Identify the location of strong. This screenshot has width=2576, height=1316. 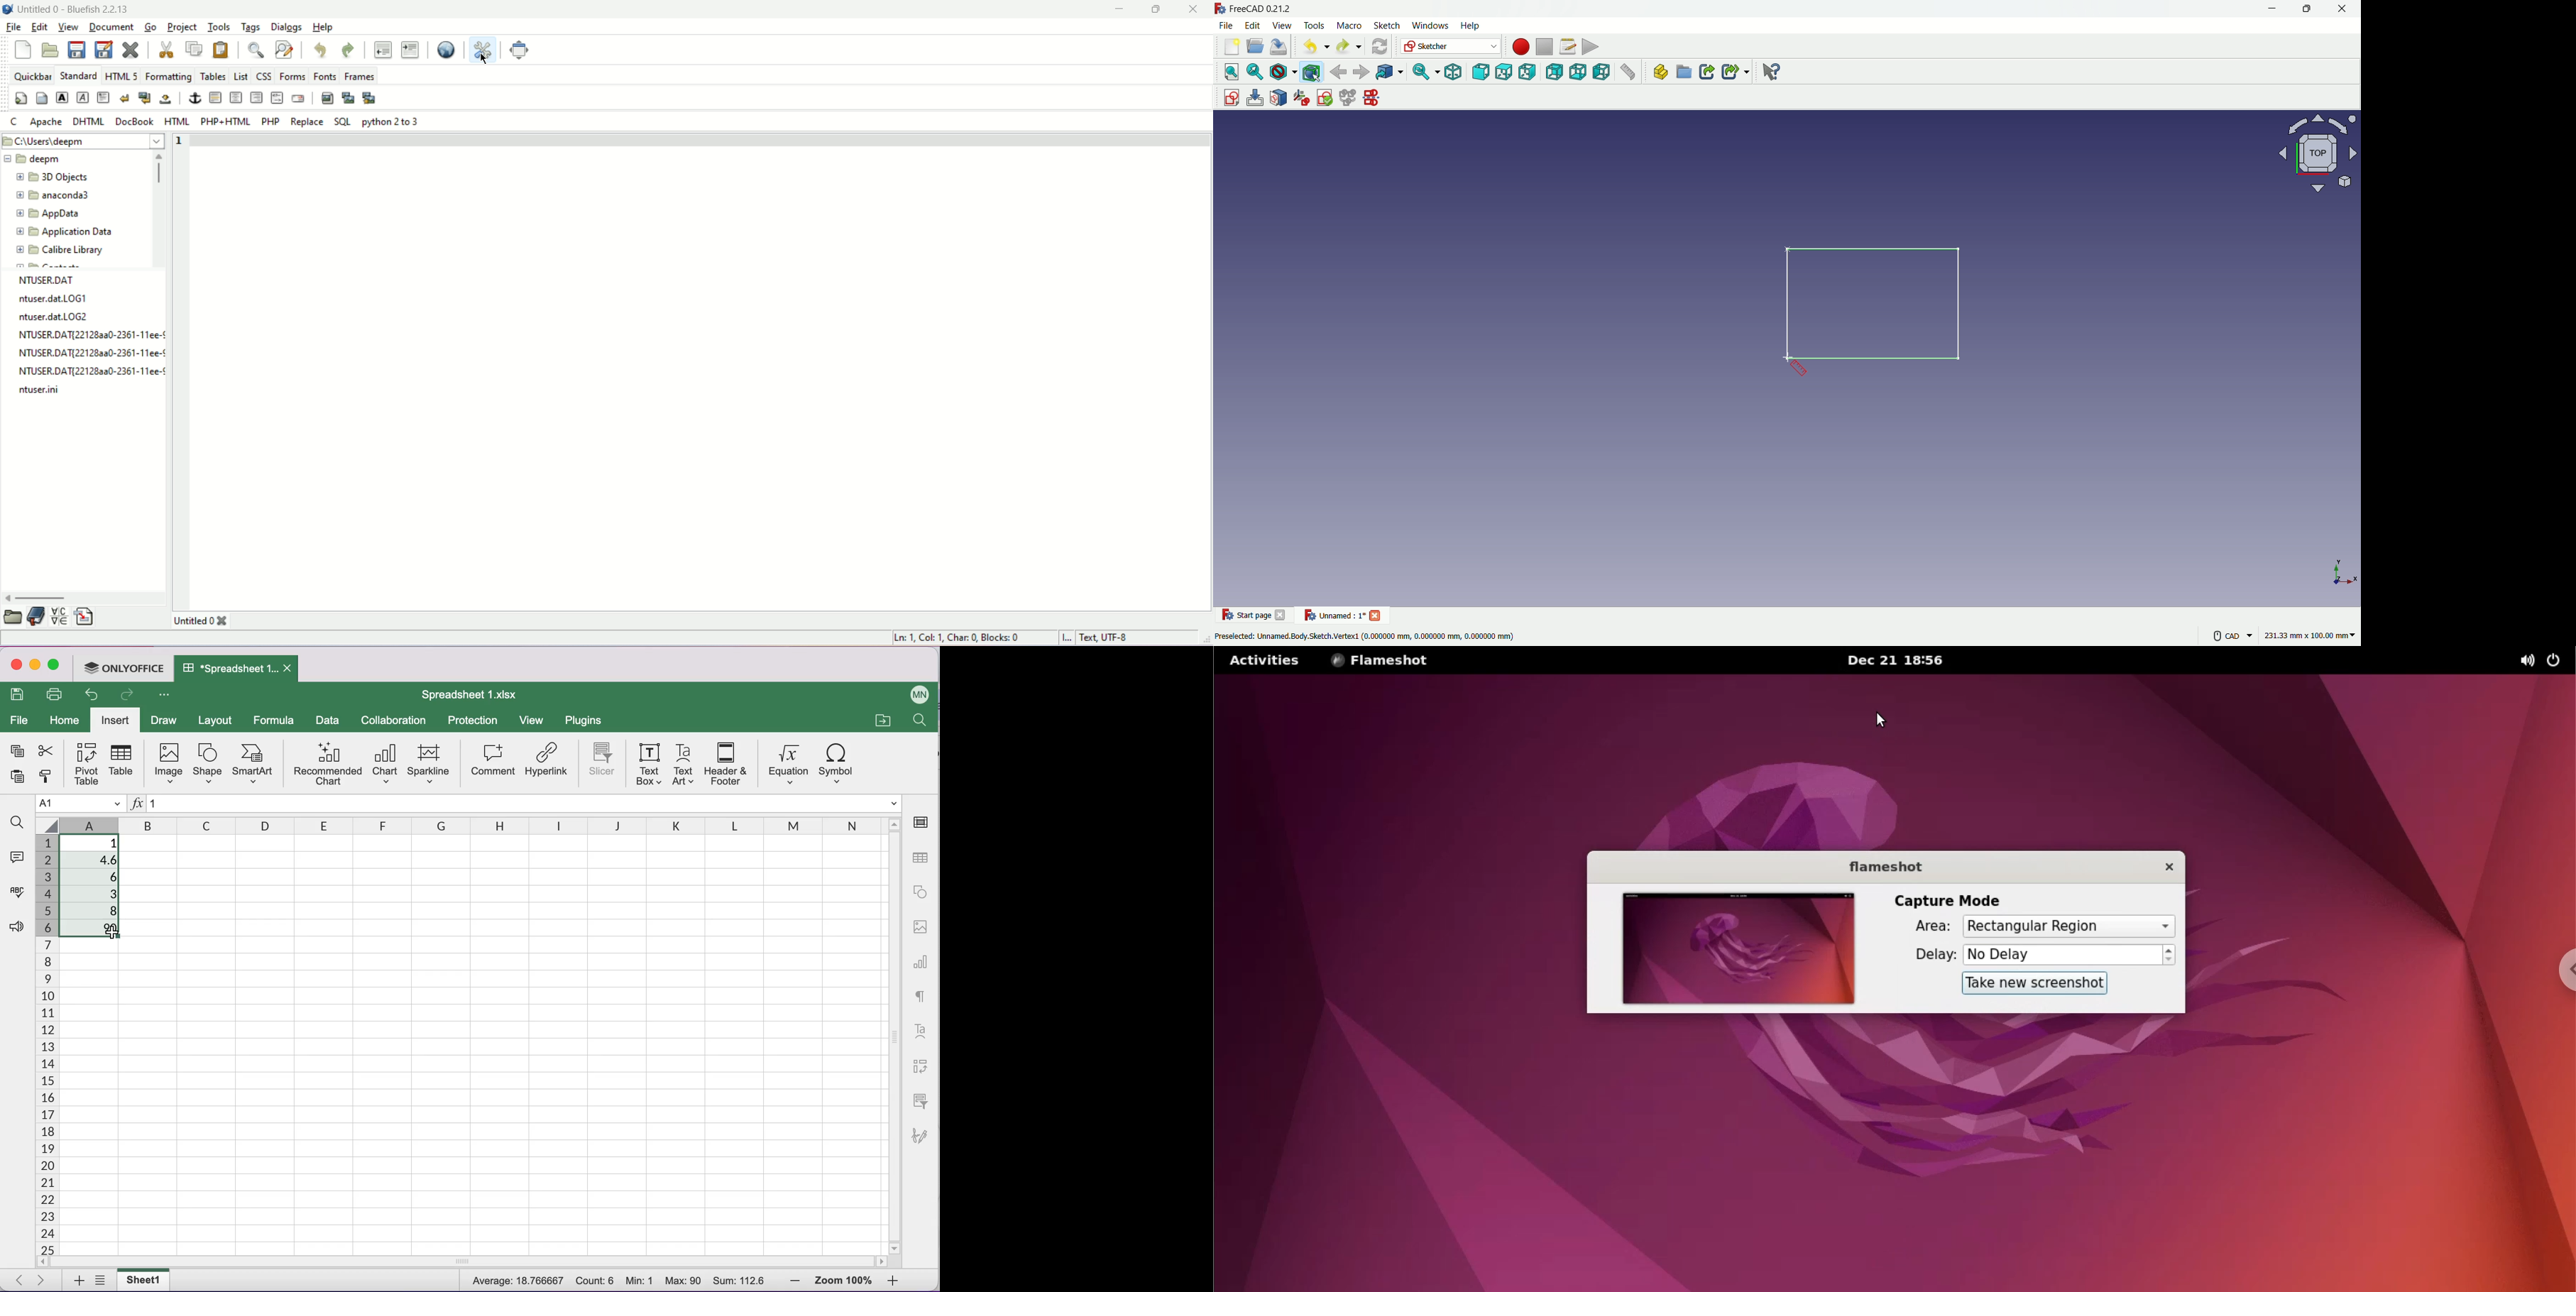
(61, 97).